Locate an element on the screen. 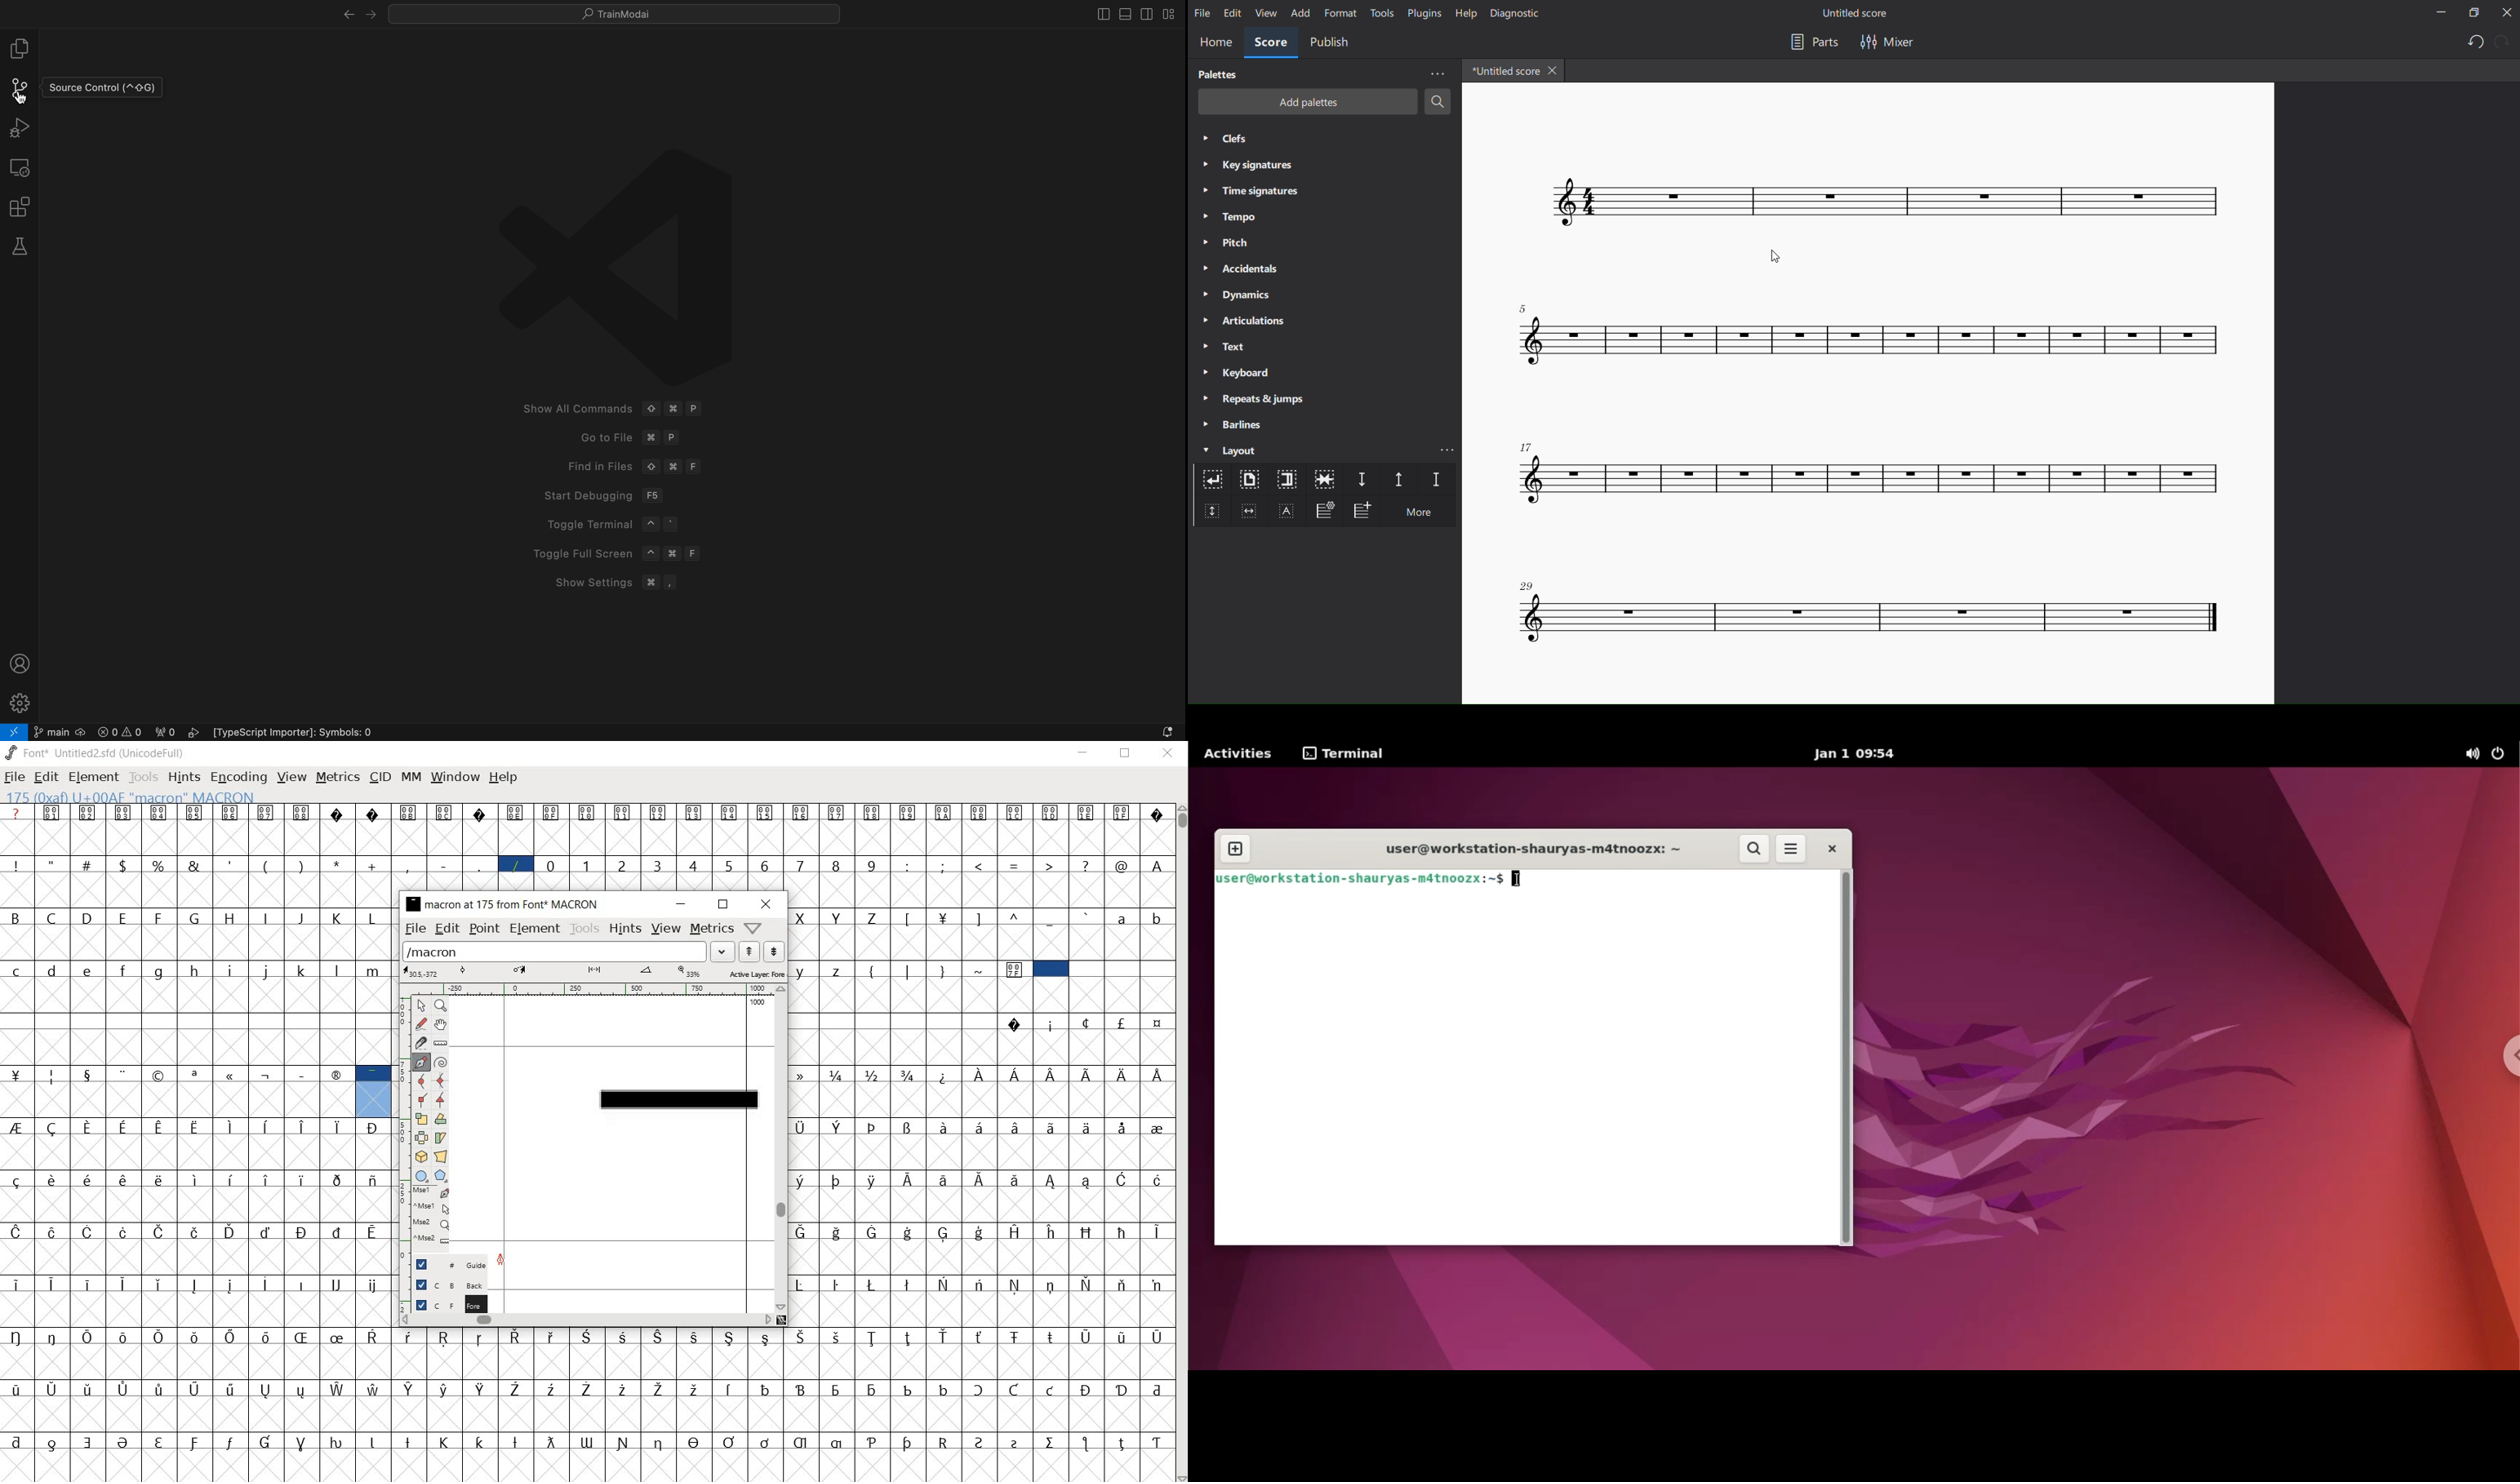 This screenshot has height=1484, width=2520. toggle primary bar is located at coordinates (1127, 13).